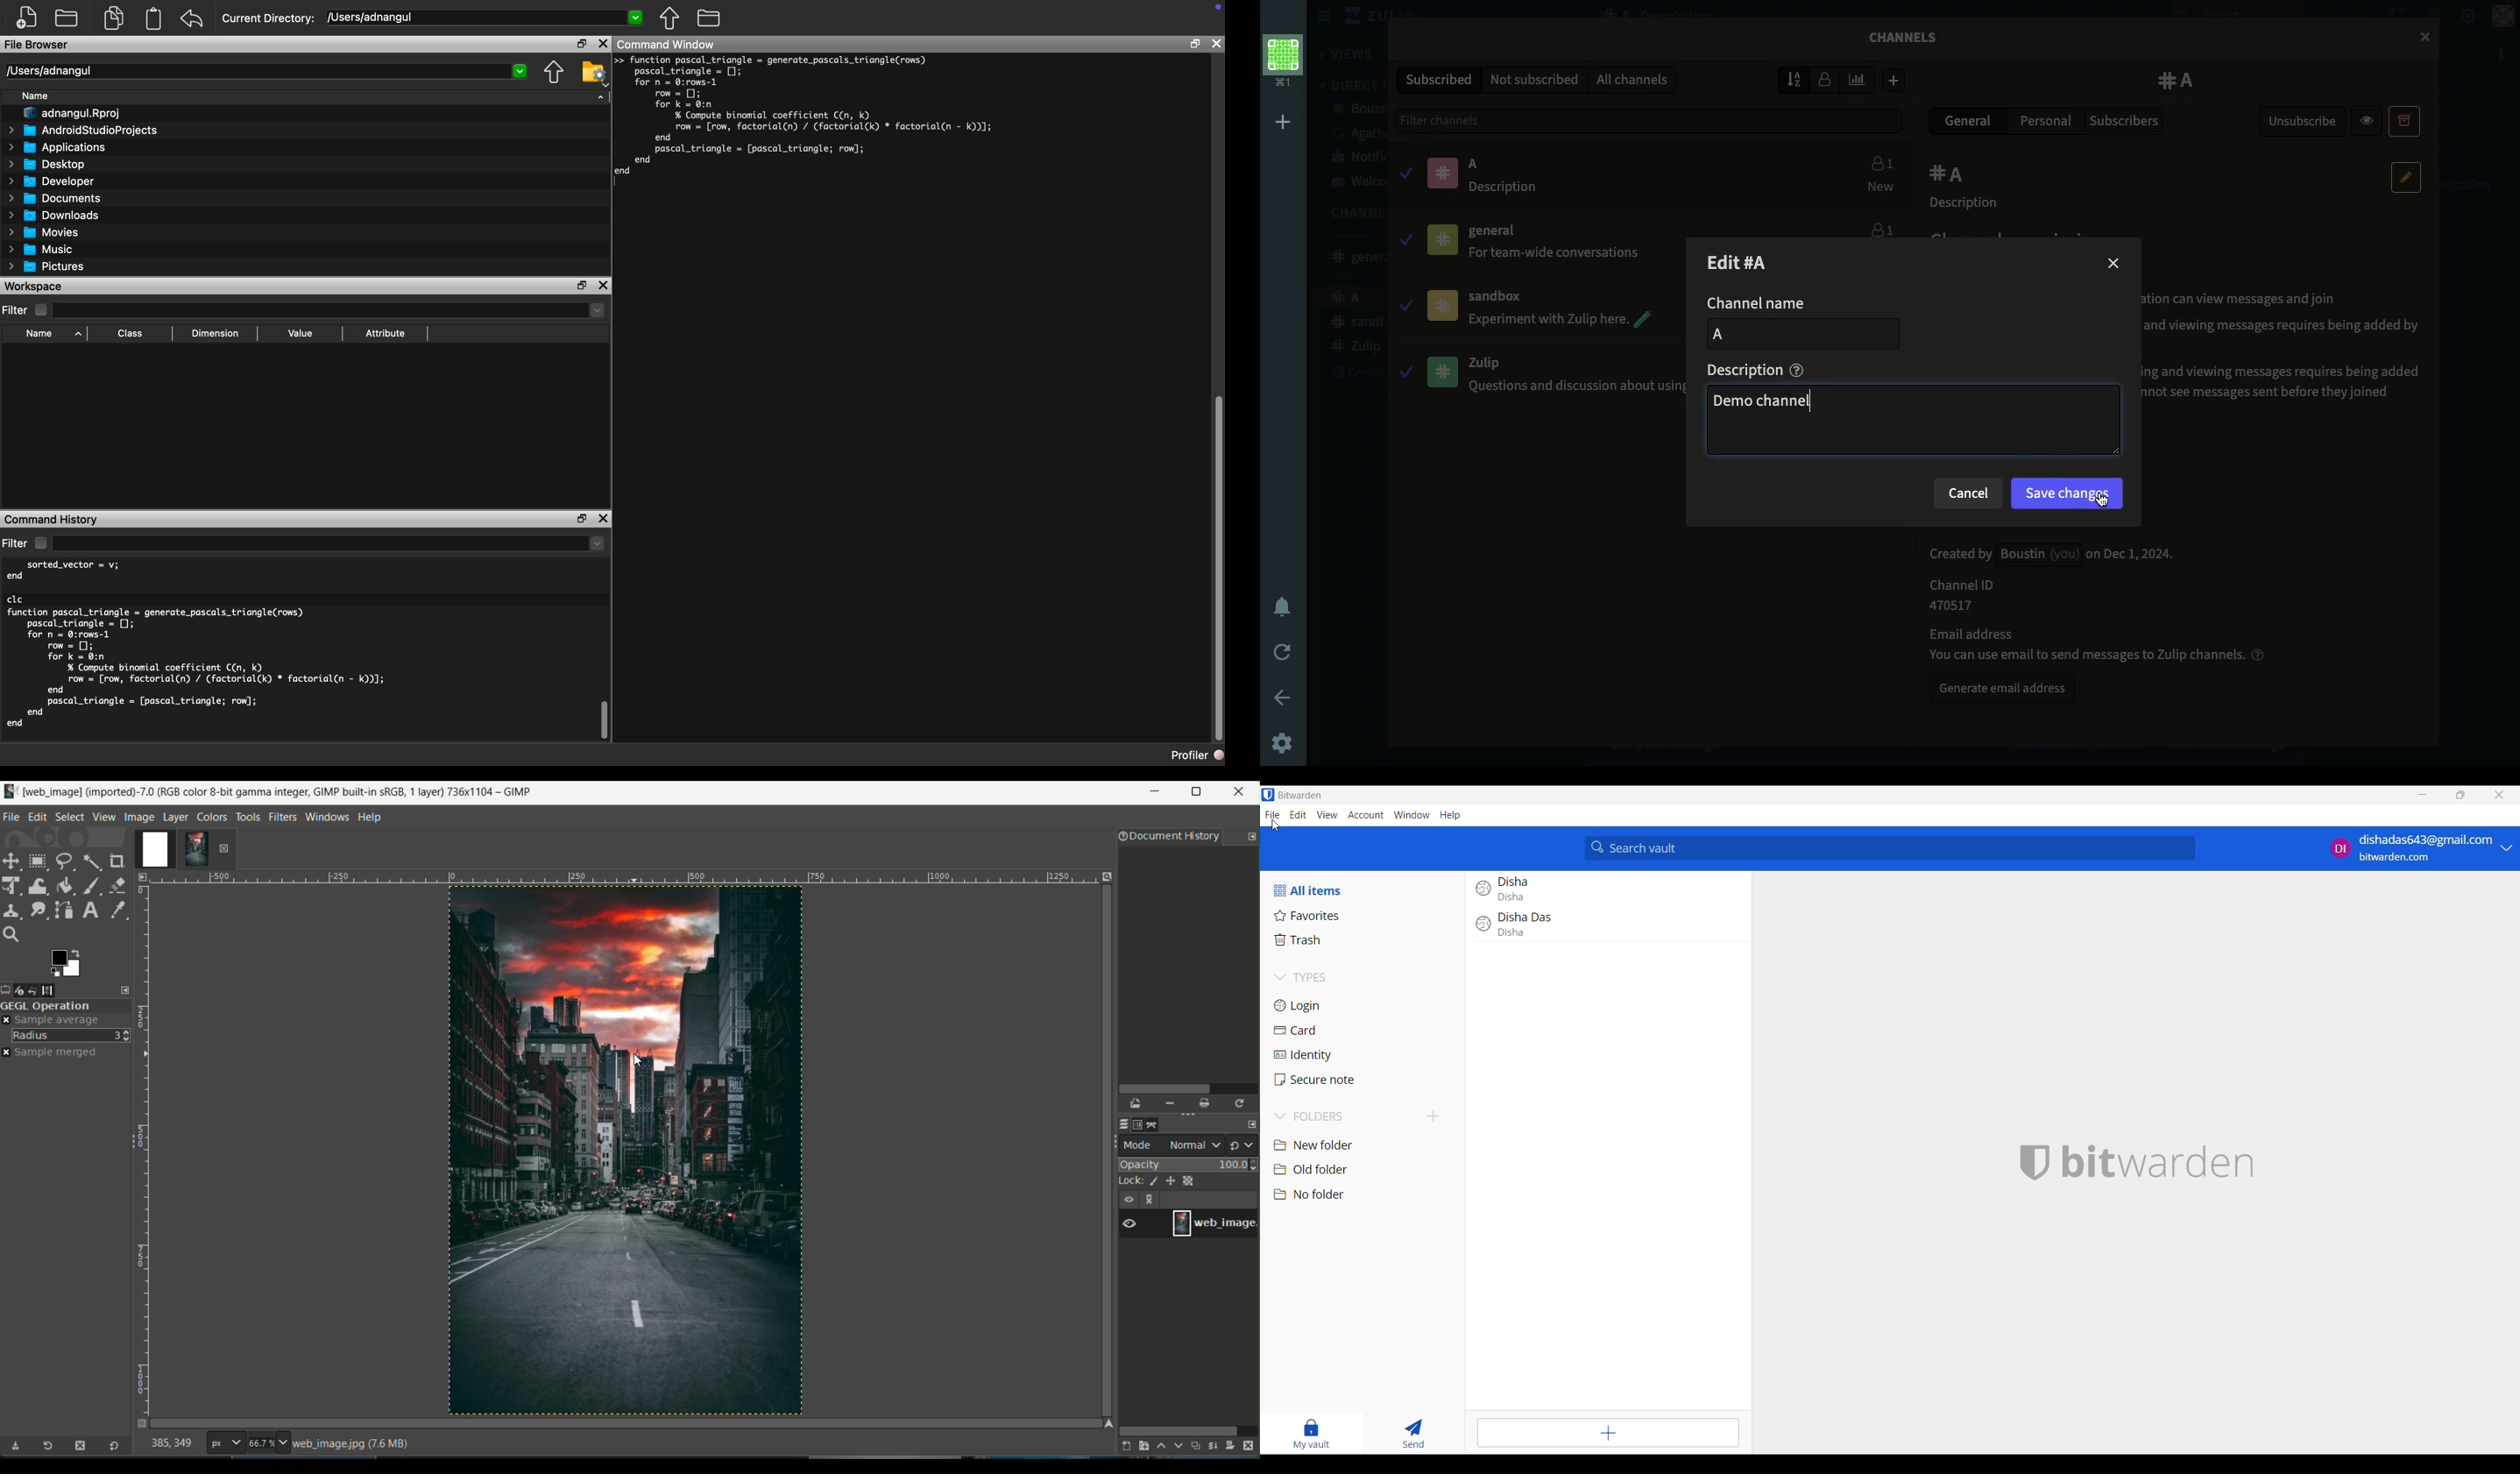  I want to click on © Private, protected history: Joining and viewing messages requires being added
by a subscriber; new subscribers cannot see messages sent before they joined, so click(2287, 383).